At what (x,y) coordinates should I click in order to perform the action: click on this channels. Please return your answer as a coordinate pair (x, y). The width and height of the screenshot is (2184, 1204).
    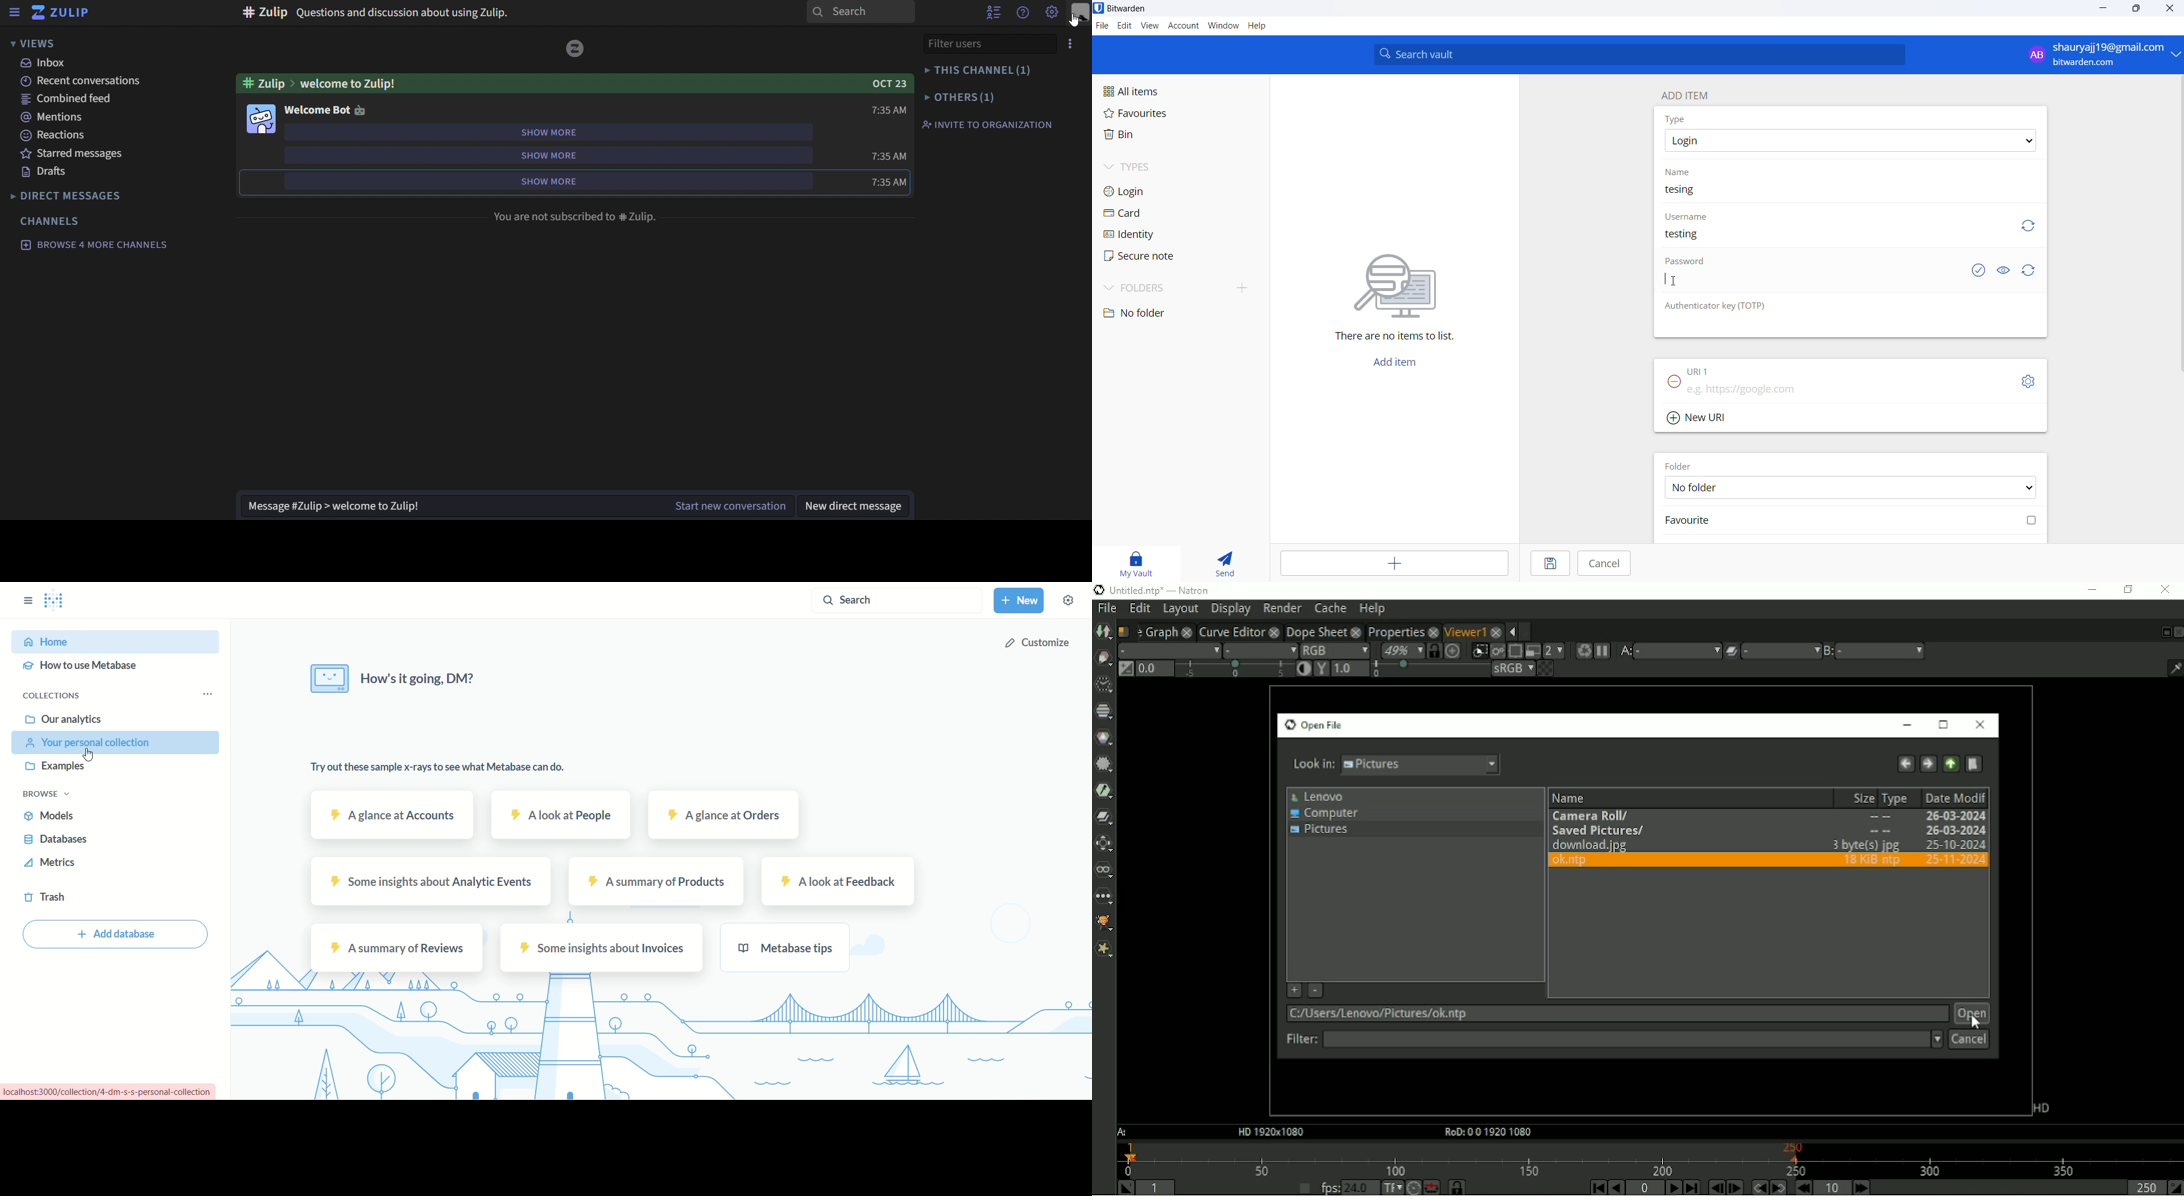
    Looking at the image, I should click on (983, 71).